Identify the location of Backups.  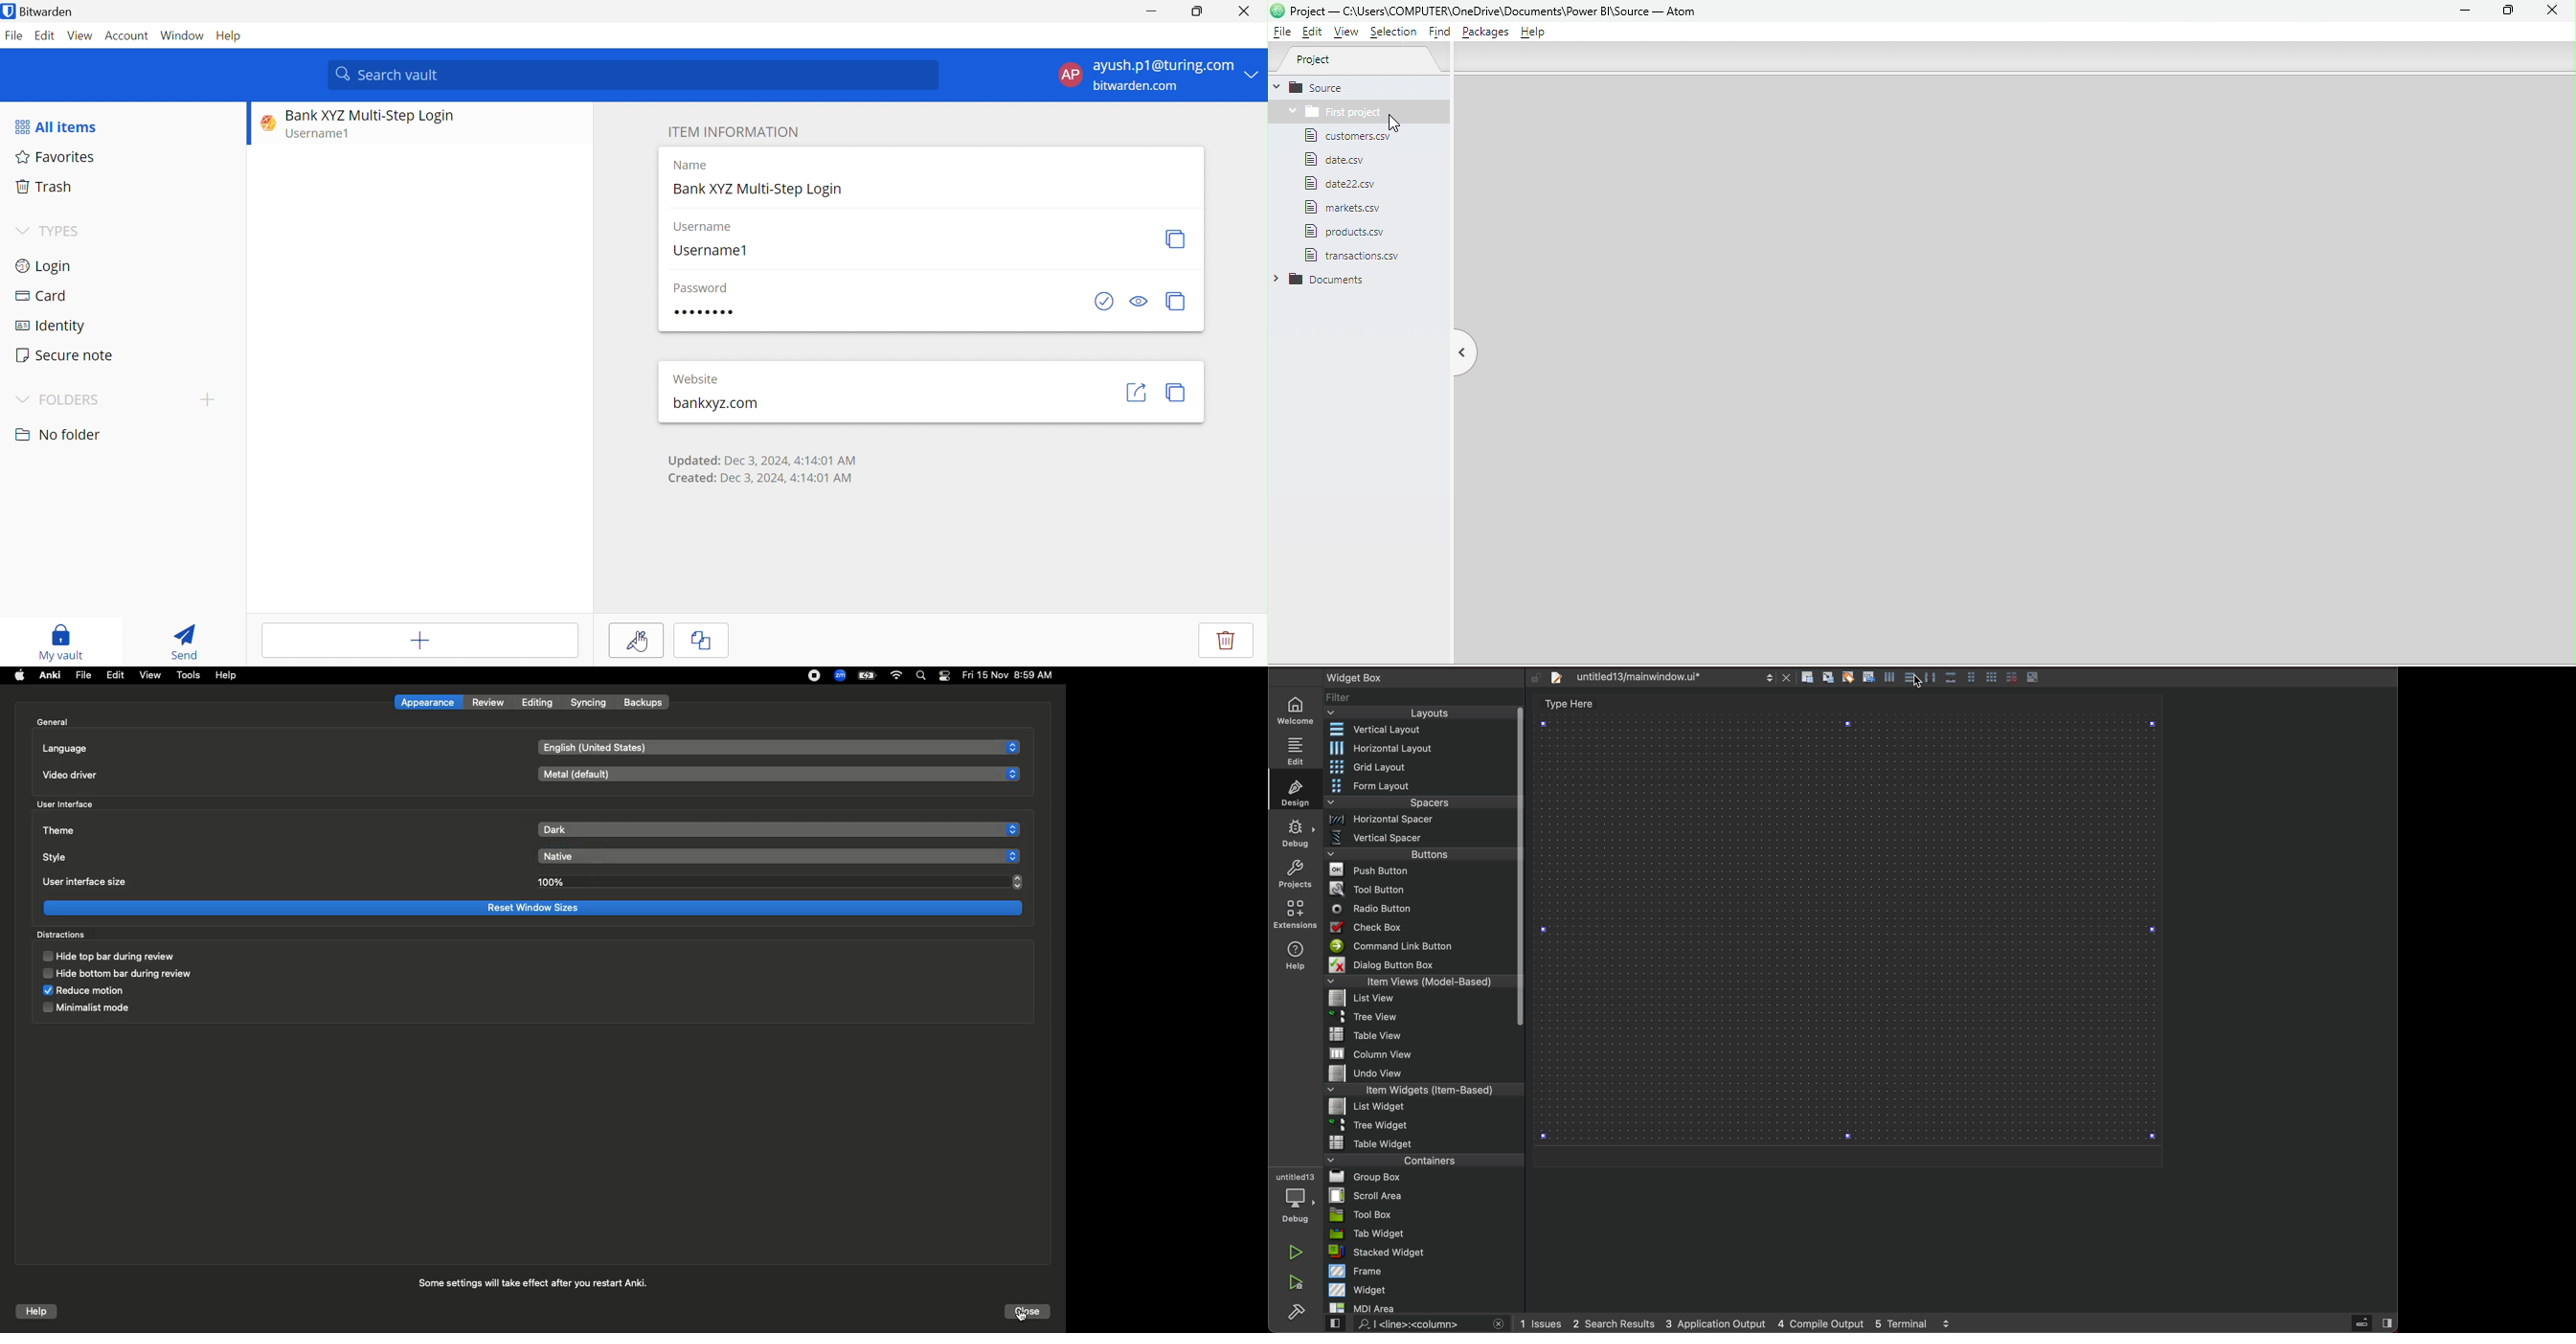
(642, 702).